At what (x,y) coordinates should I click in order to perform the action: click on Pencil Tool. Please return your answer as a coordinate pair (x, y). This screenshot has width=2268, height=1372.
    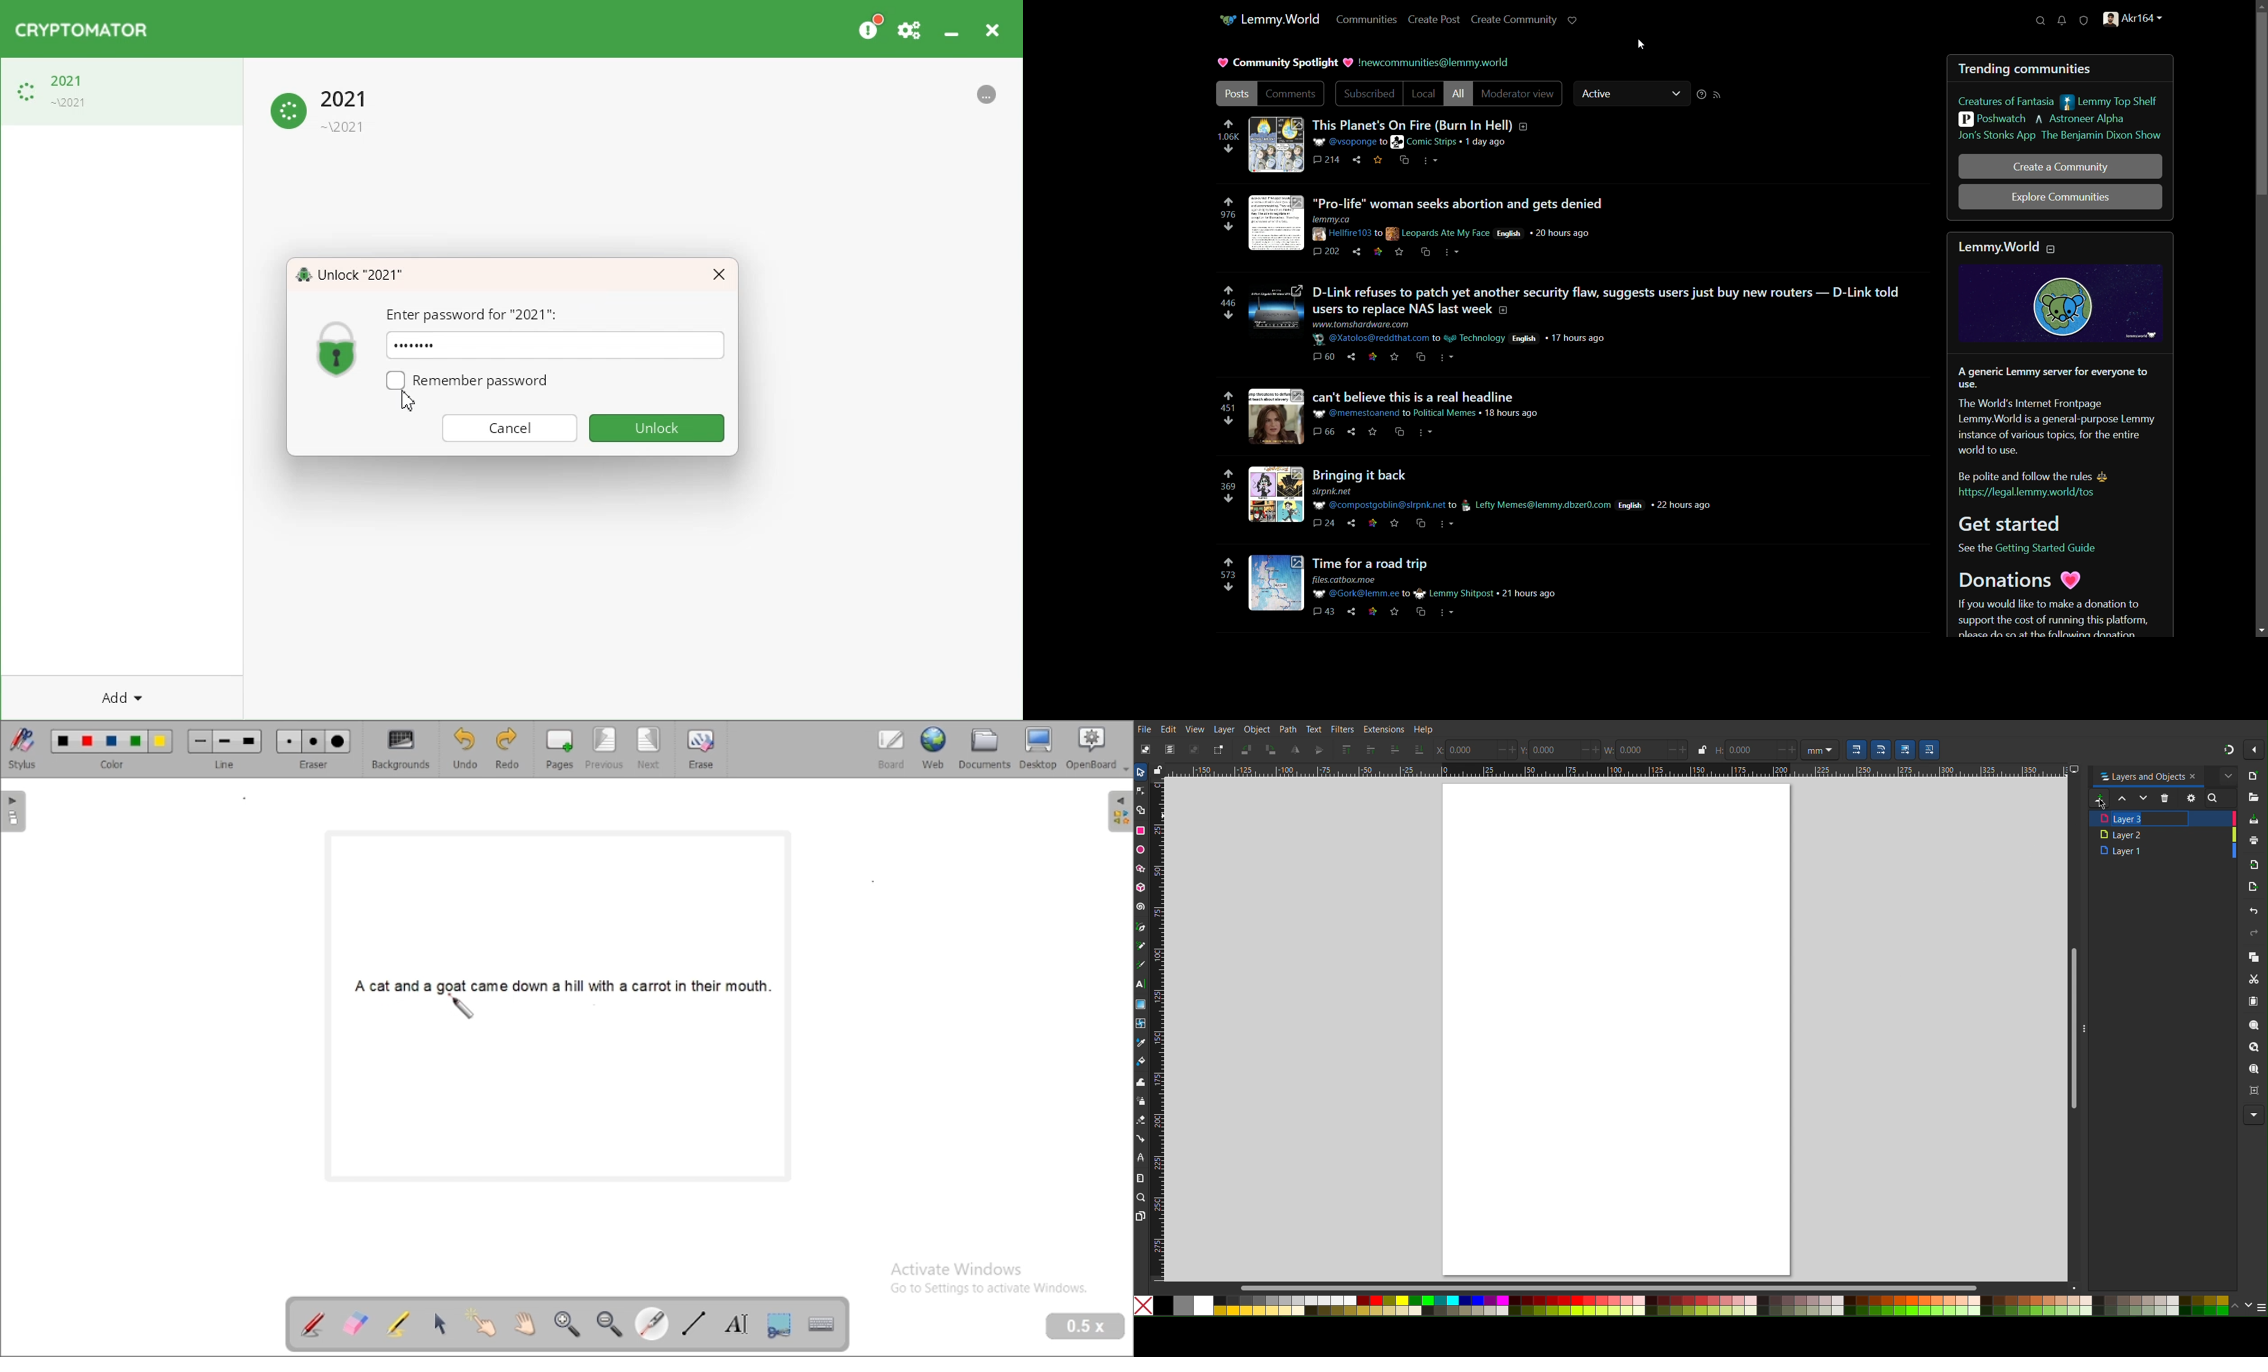
    Looking at the image, I should click on (1142, 946).